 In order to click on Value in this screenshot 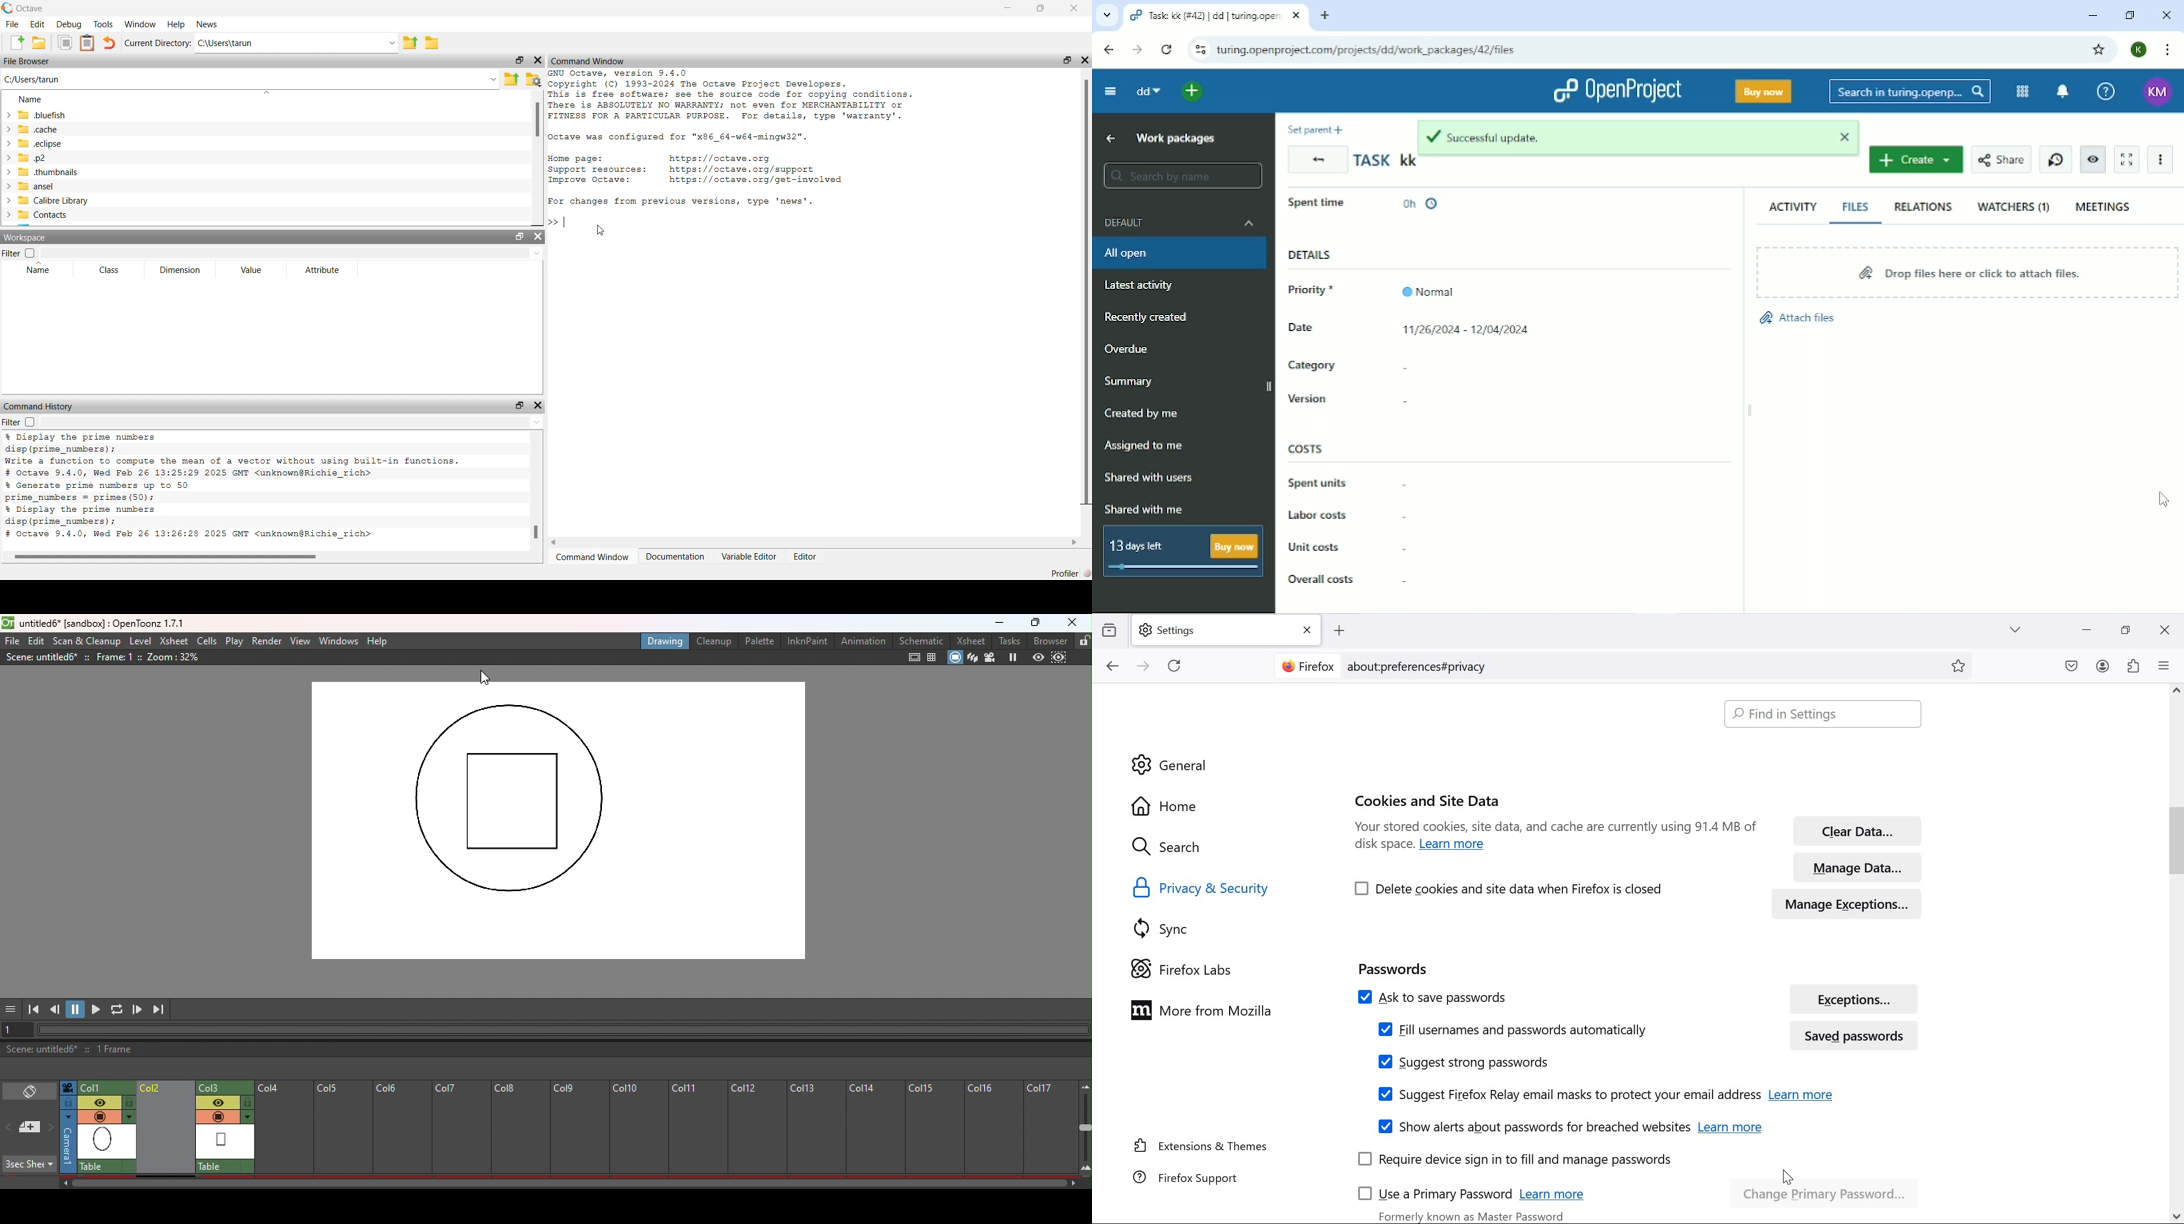, I will do `click(253, 268)`.